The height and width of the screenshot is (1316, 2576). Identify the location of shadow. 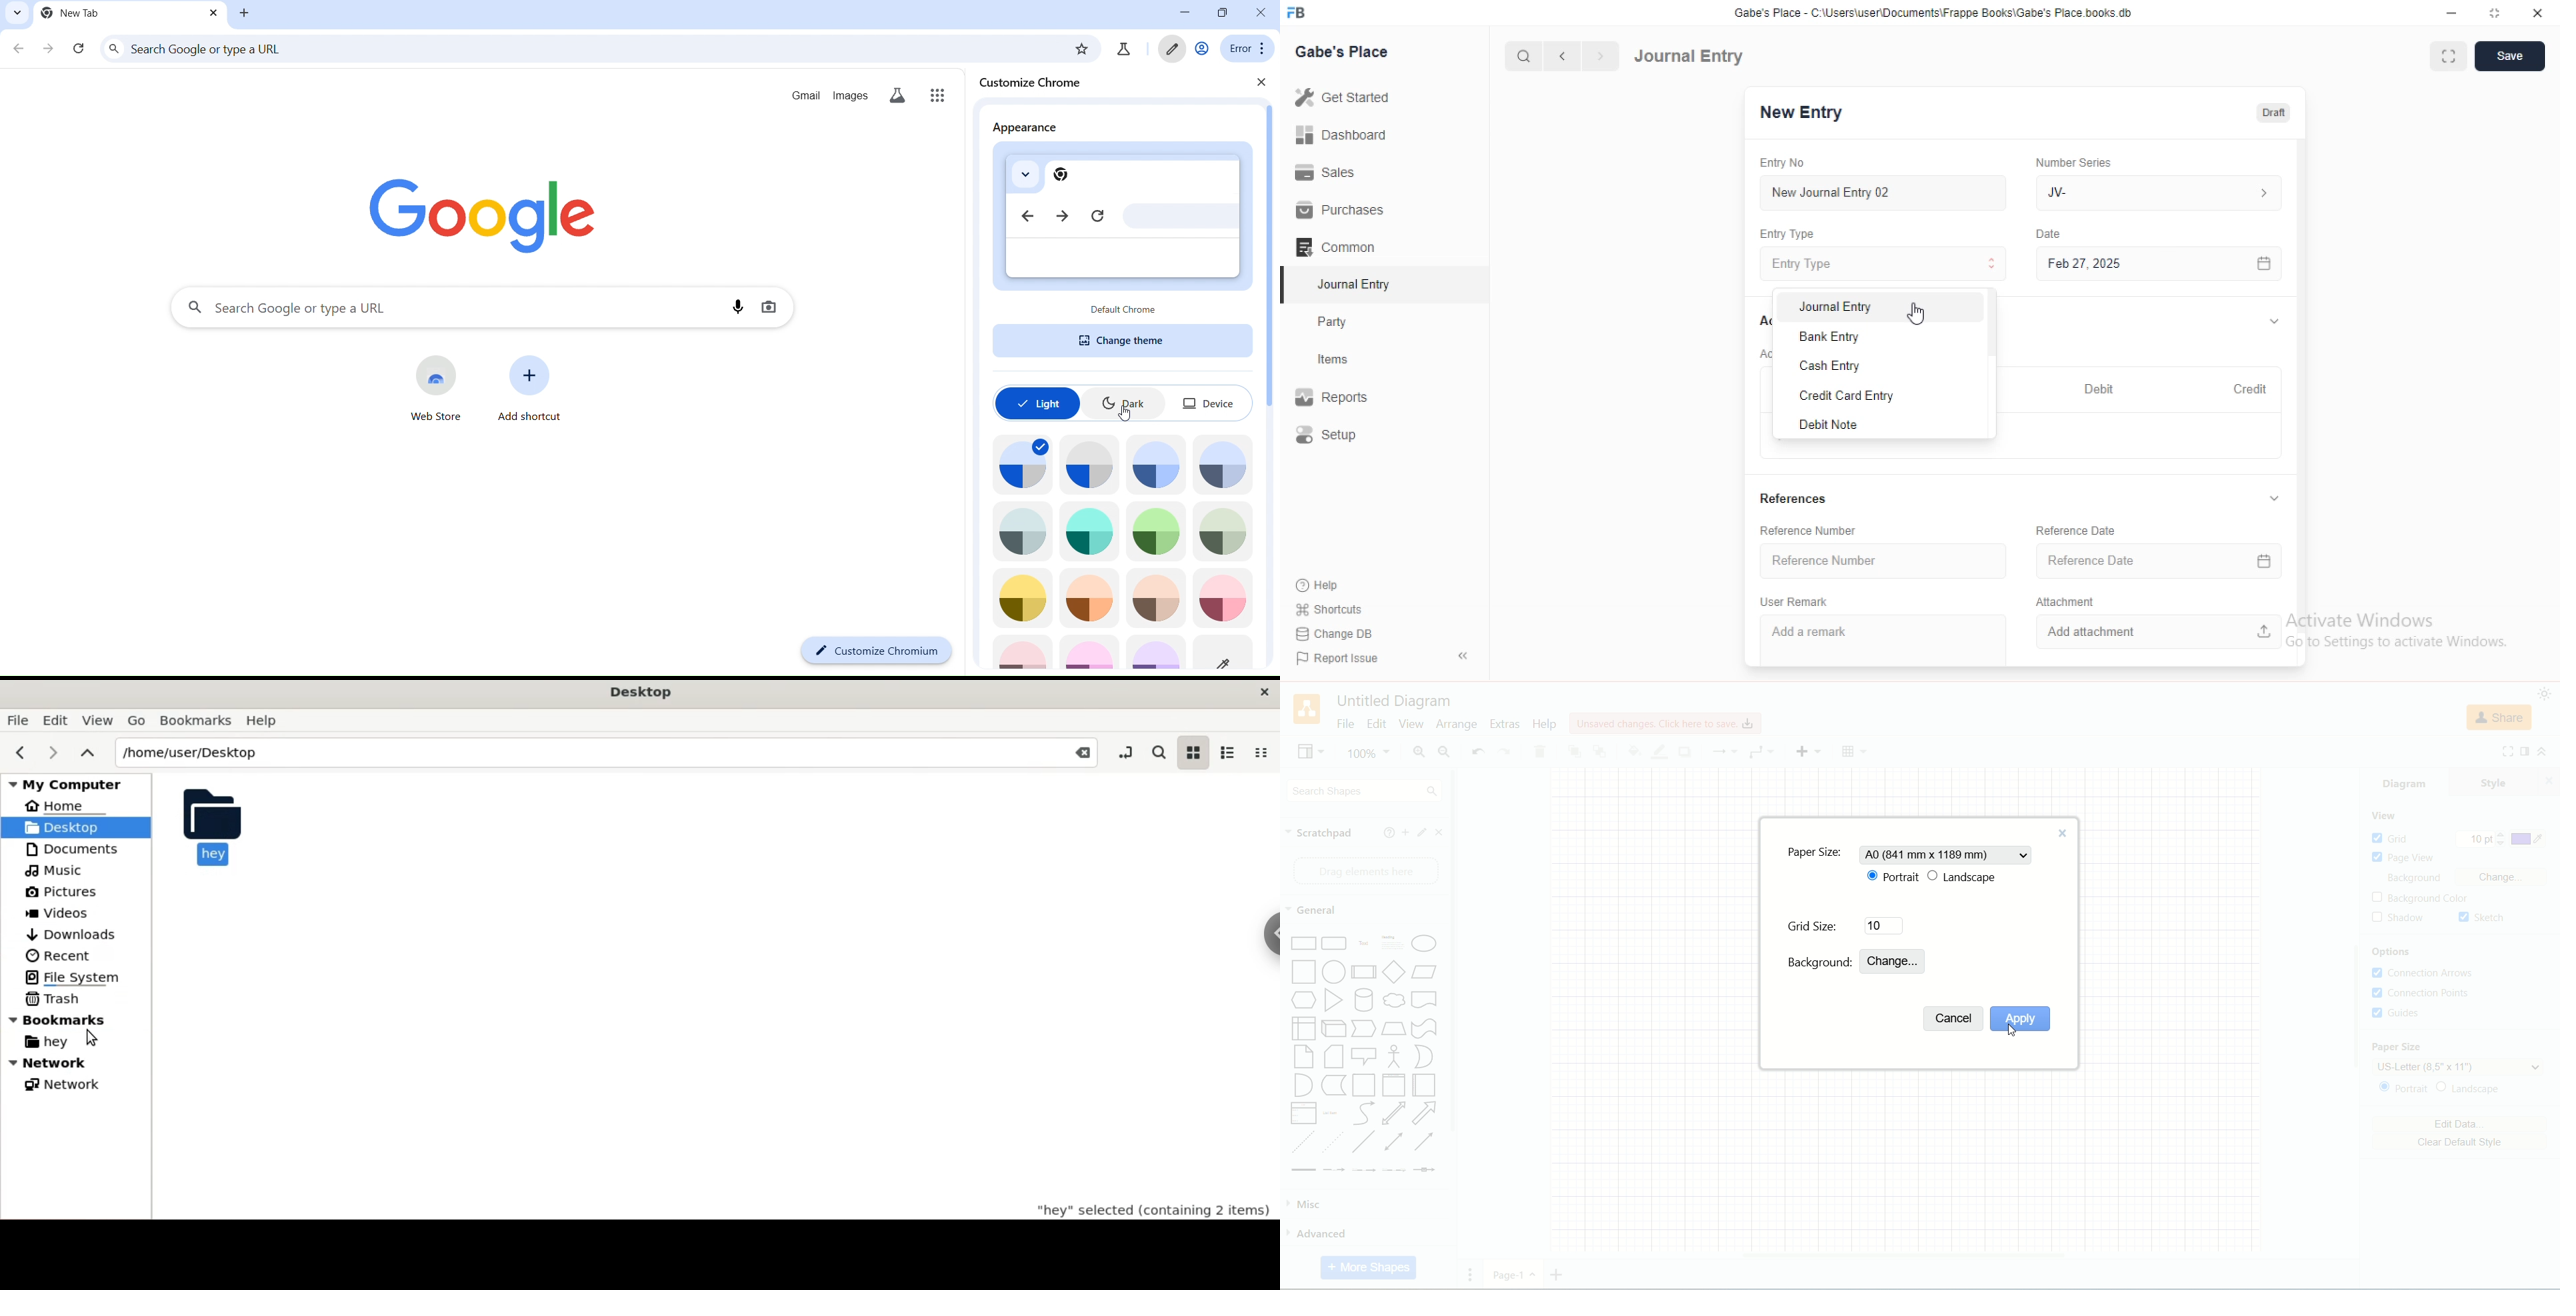
(1683, 751).